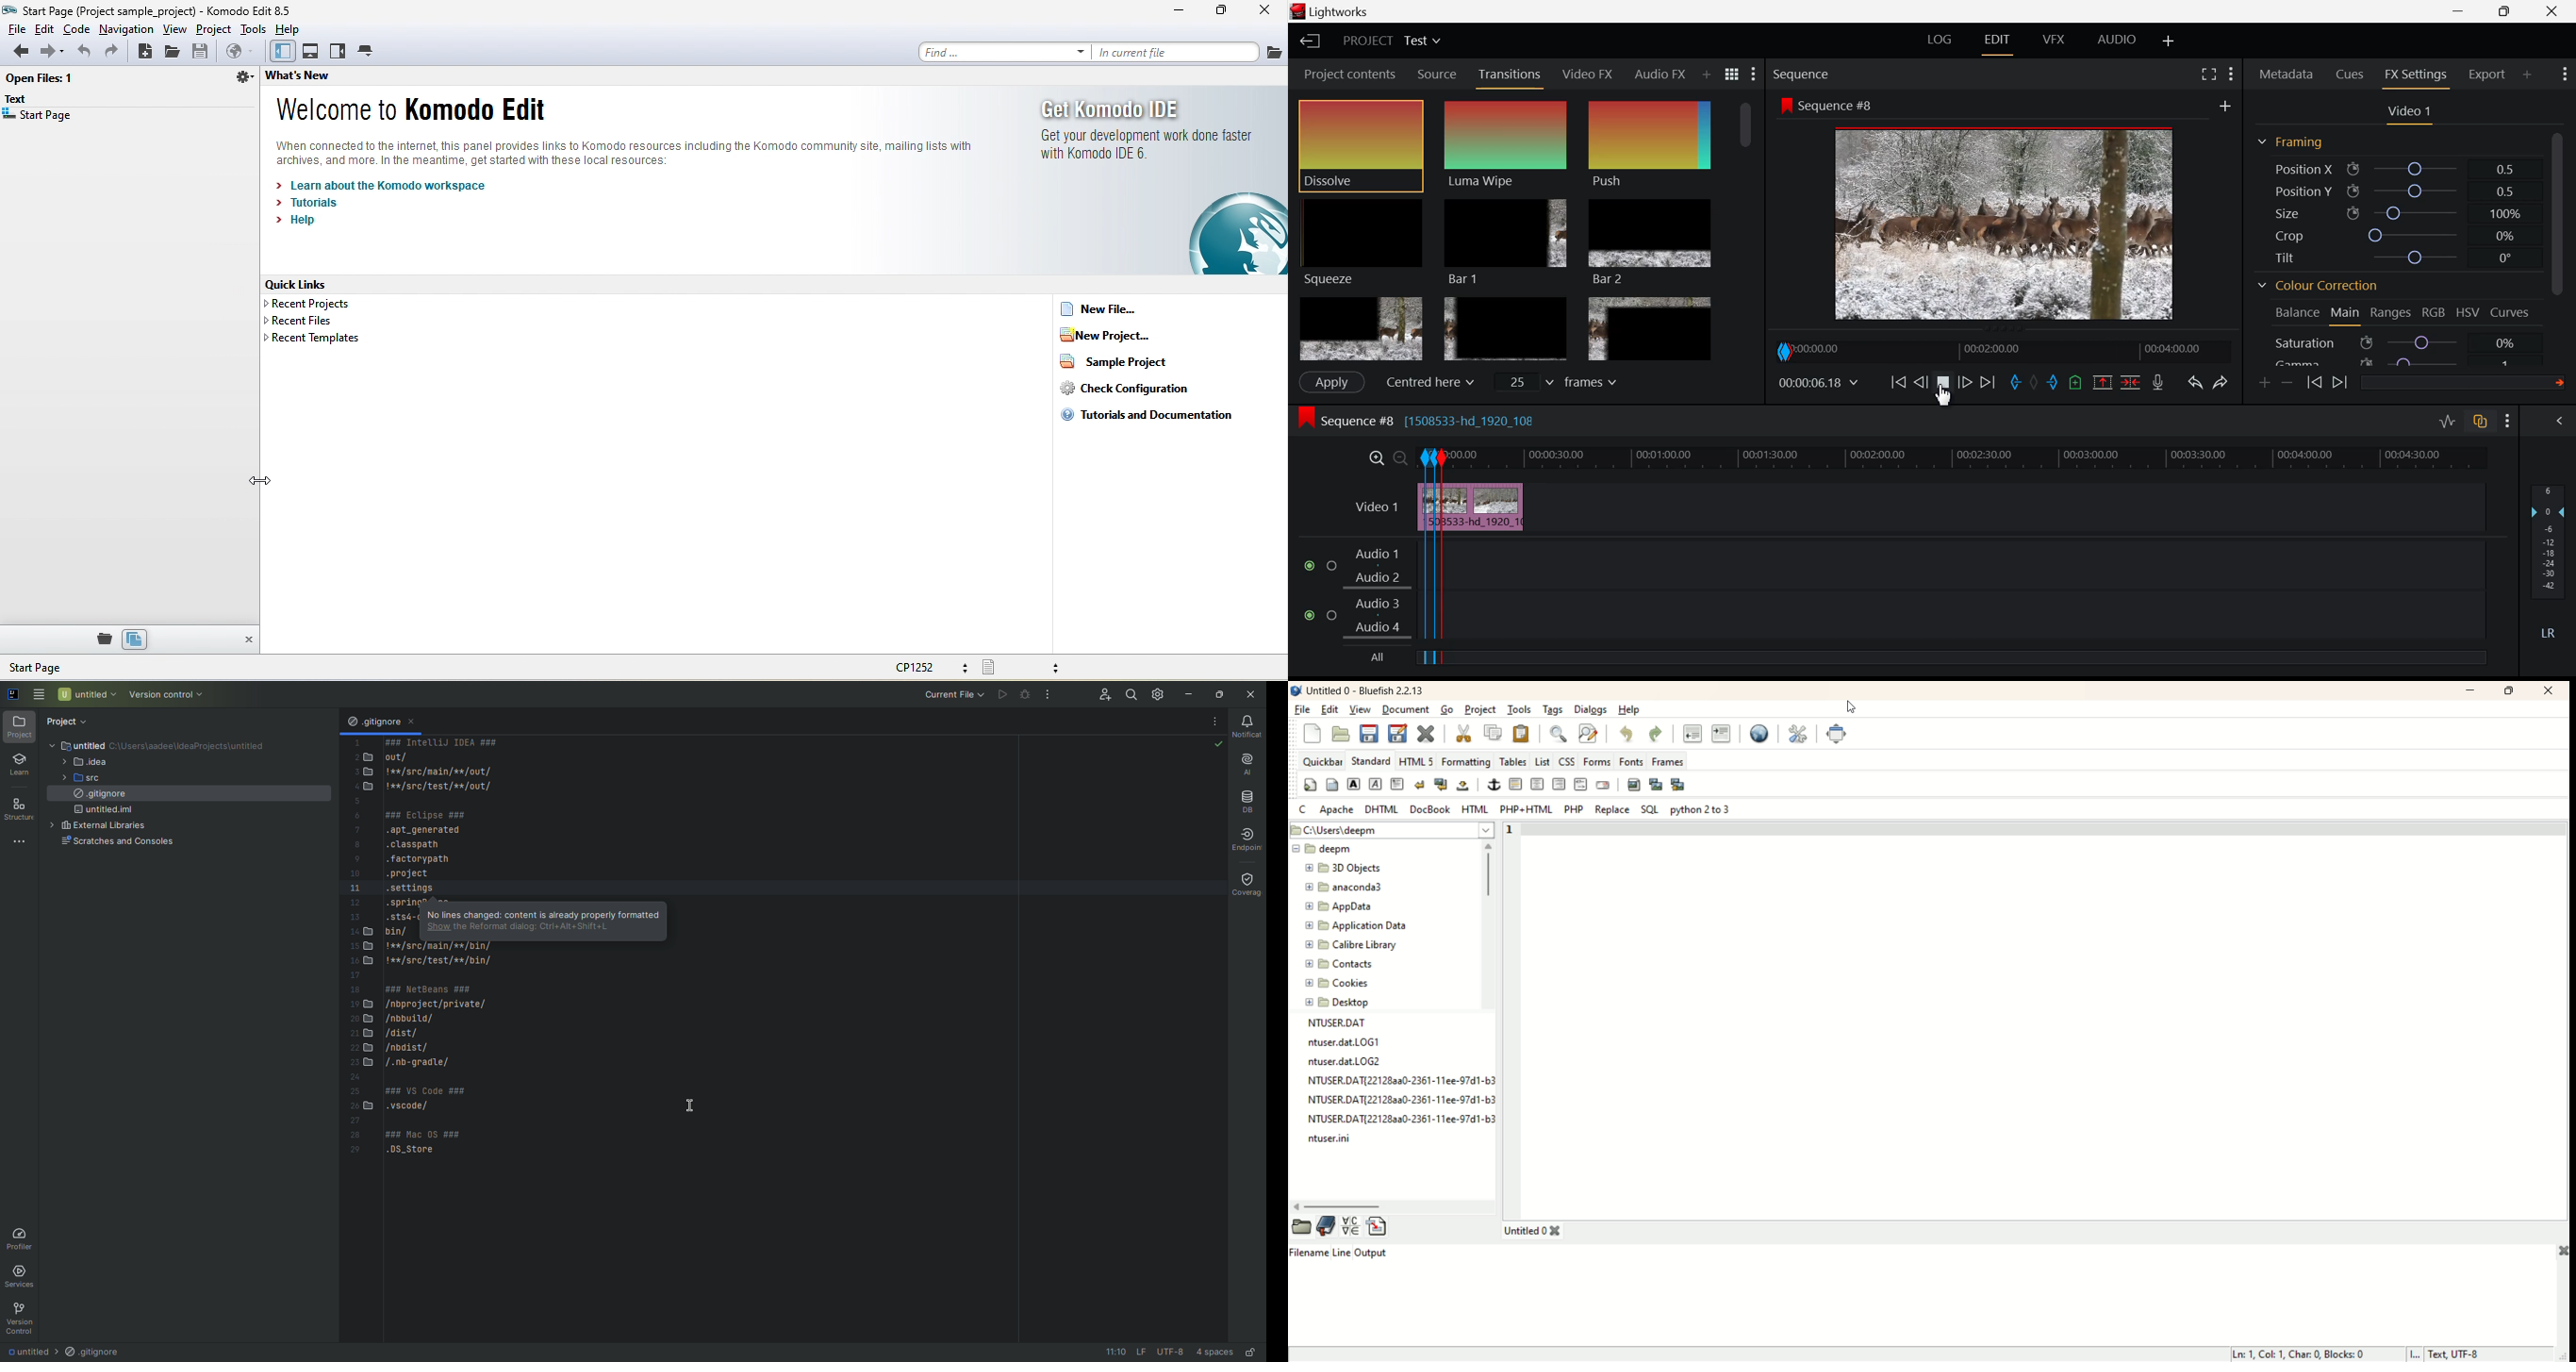 Image resolution: width=2576 pixels, height=1372 pixels. I want to click on tables, so click(1515, 762).